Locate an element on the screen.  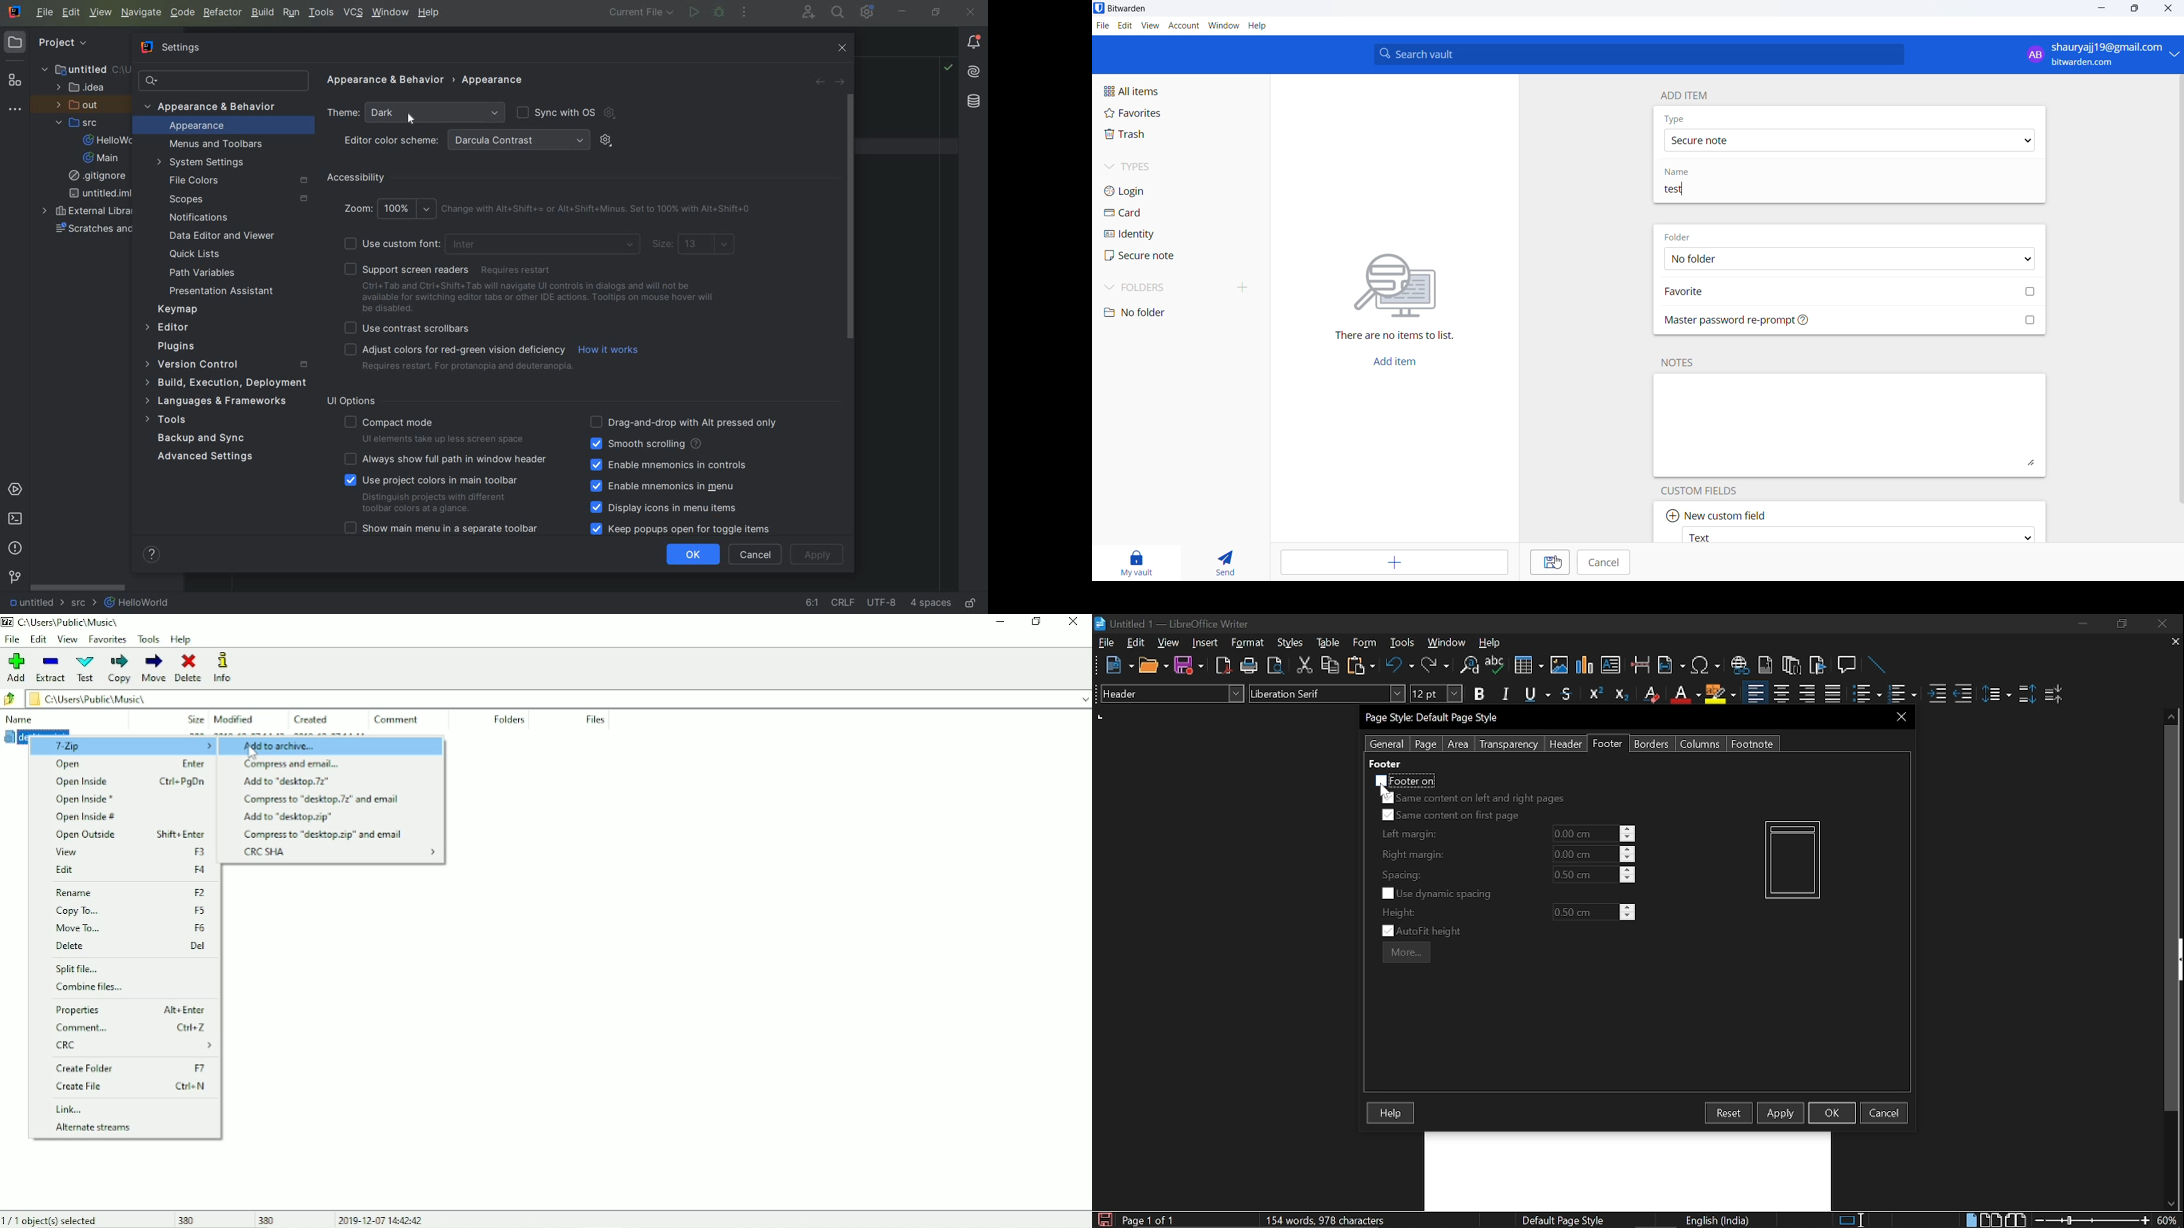
CURRENT FILE is located at coordinates (640, 14).